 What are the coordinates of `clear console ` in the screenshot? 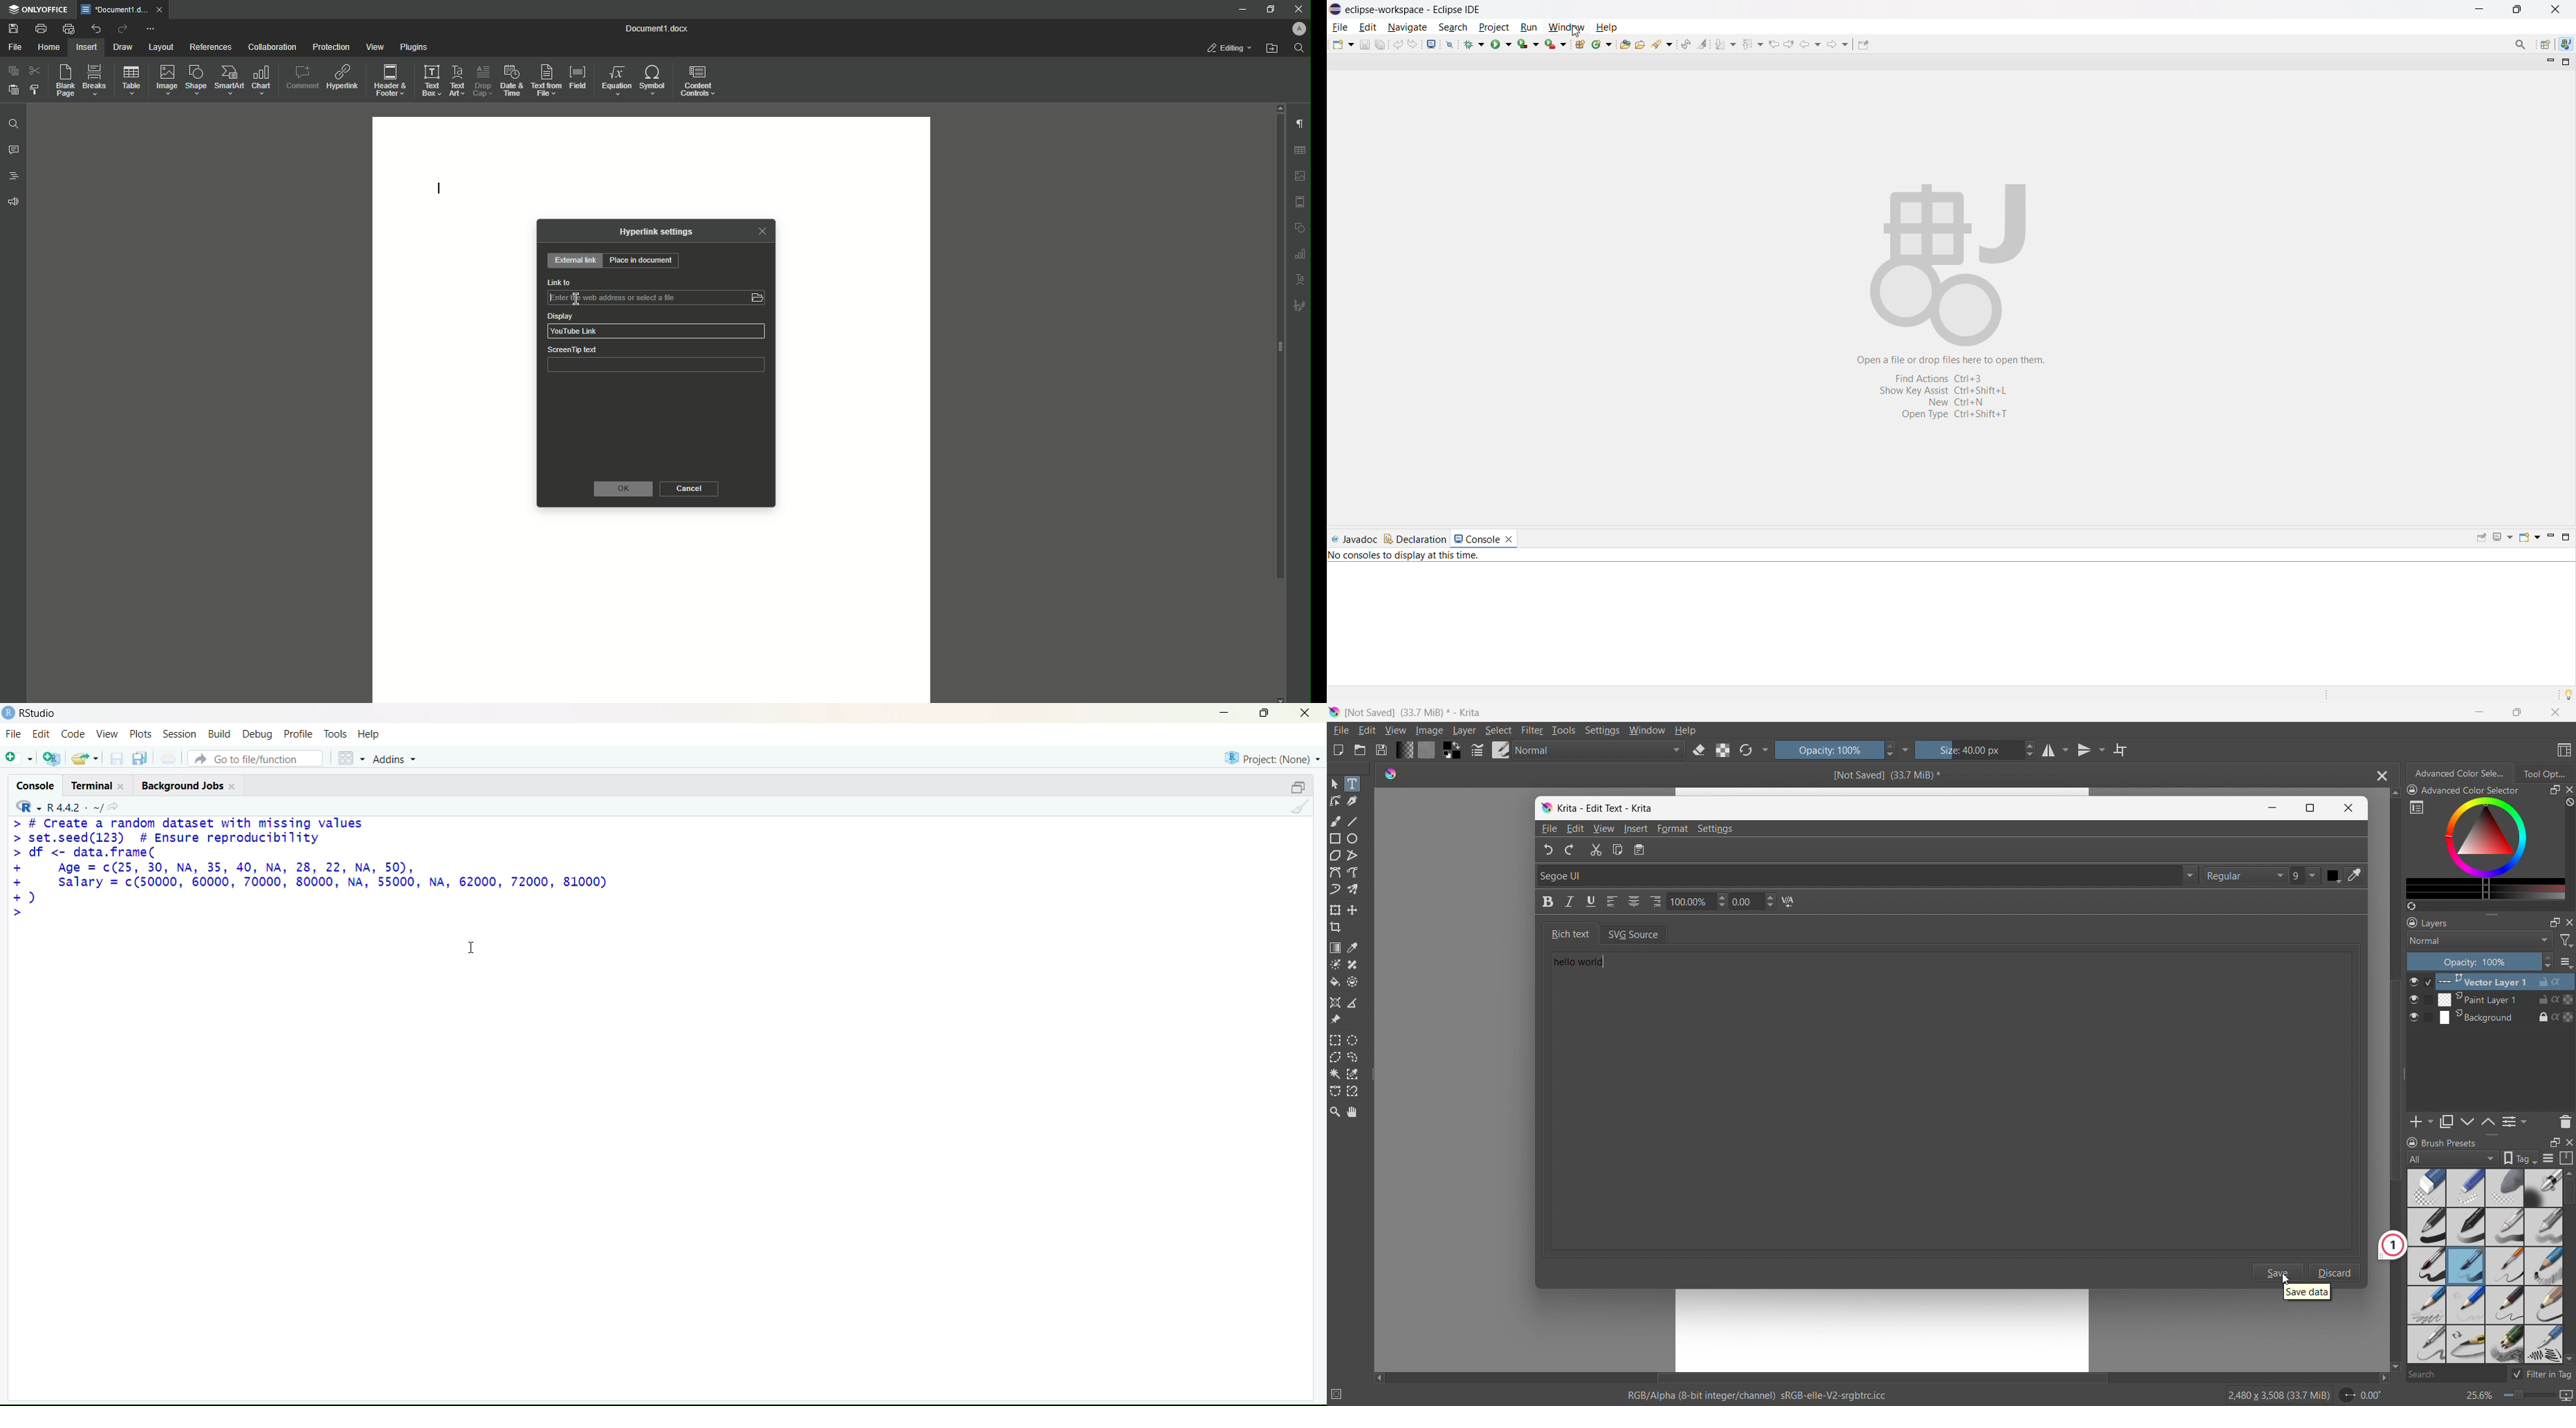 It's located at (1301, 809).